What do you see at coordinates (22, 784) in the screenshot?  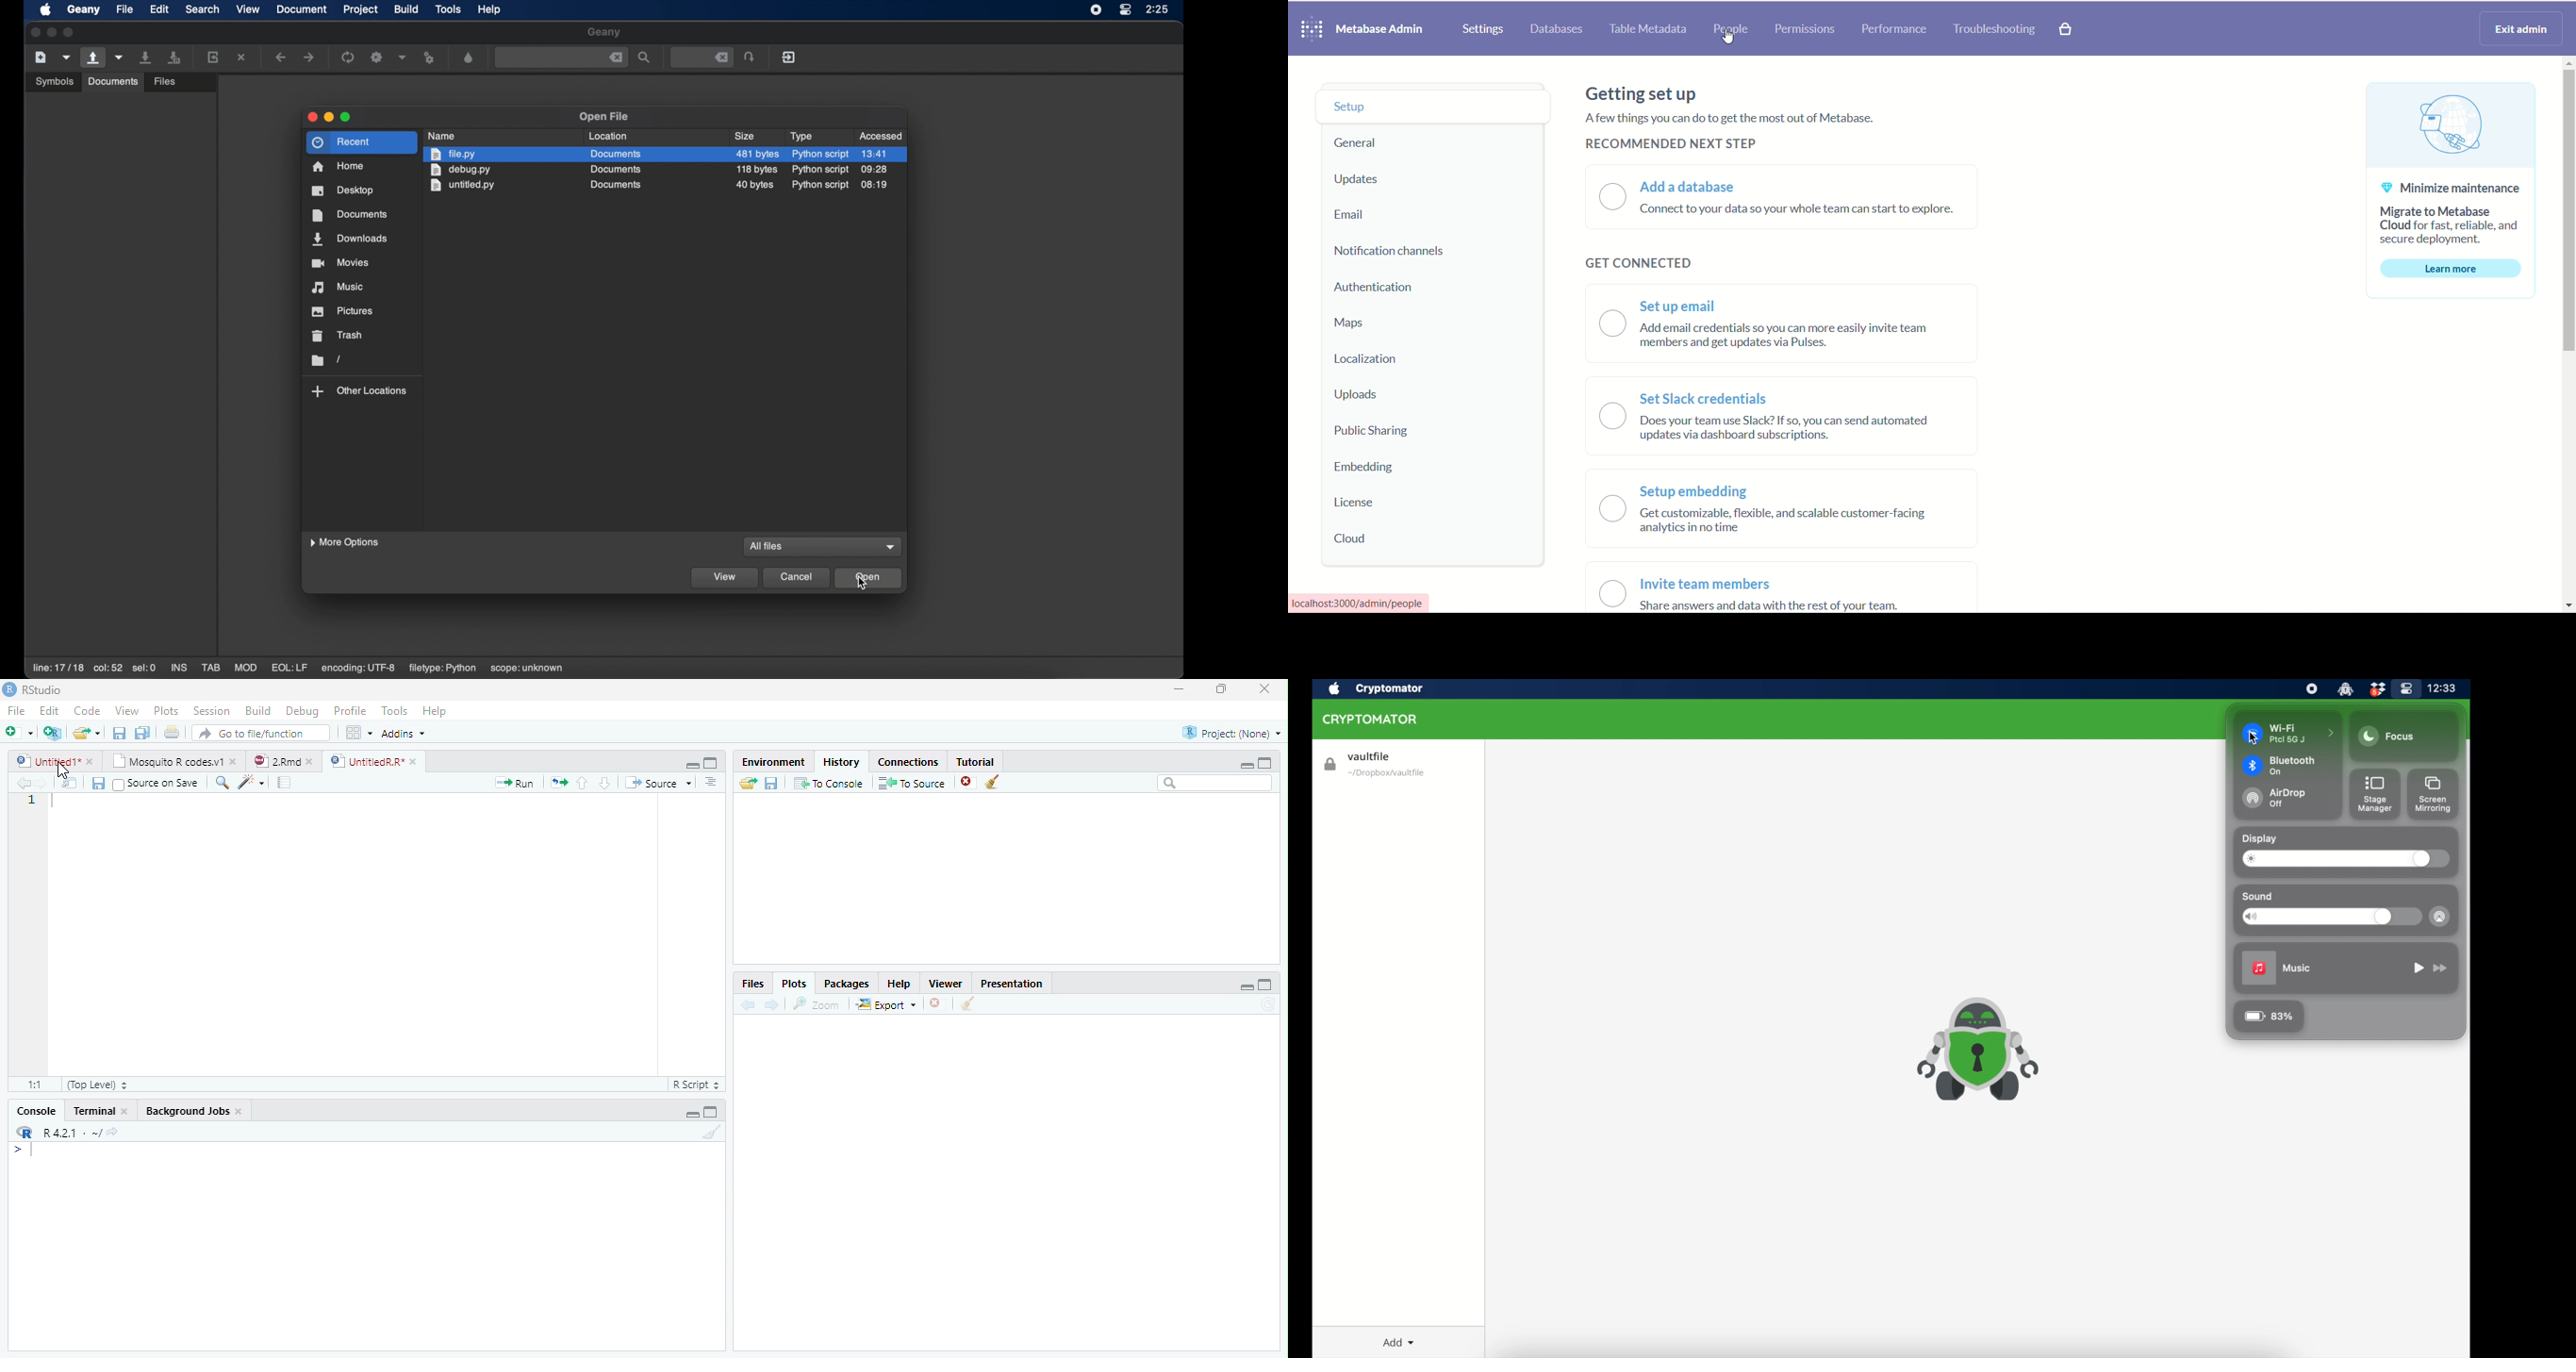 I see `Back` at bounding box center [22, 784].